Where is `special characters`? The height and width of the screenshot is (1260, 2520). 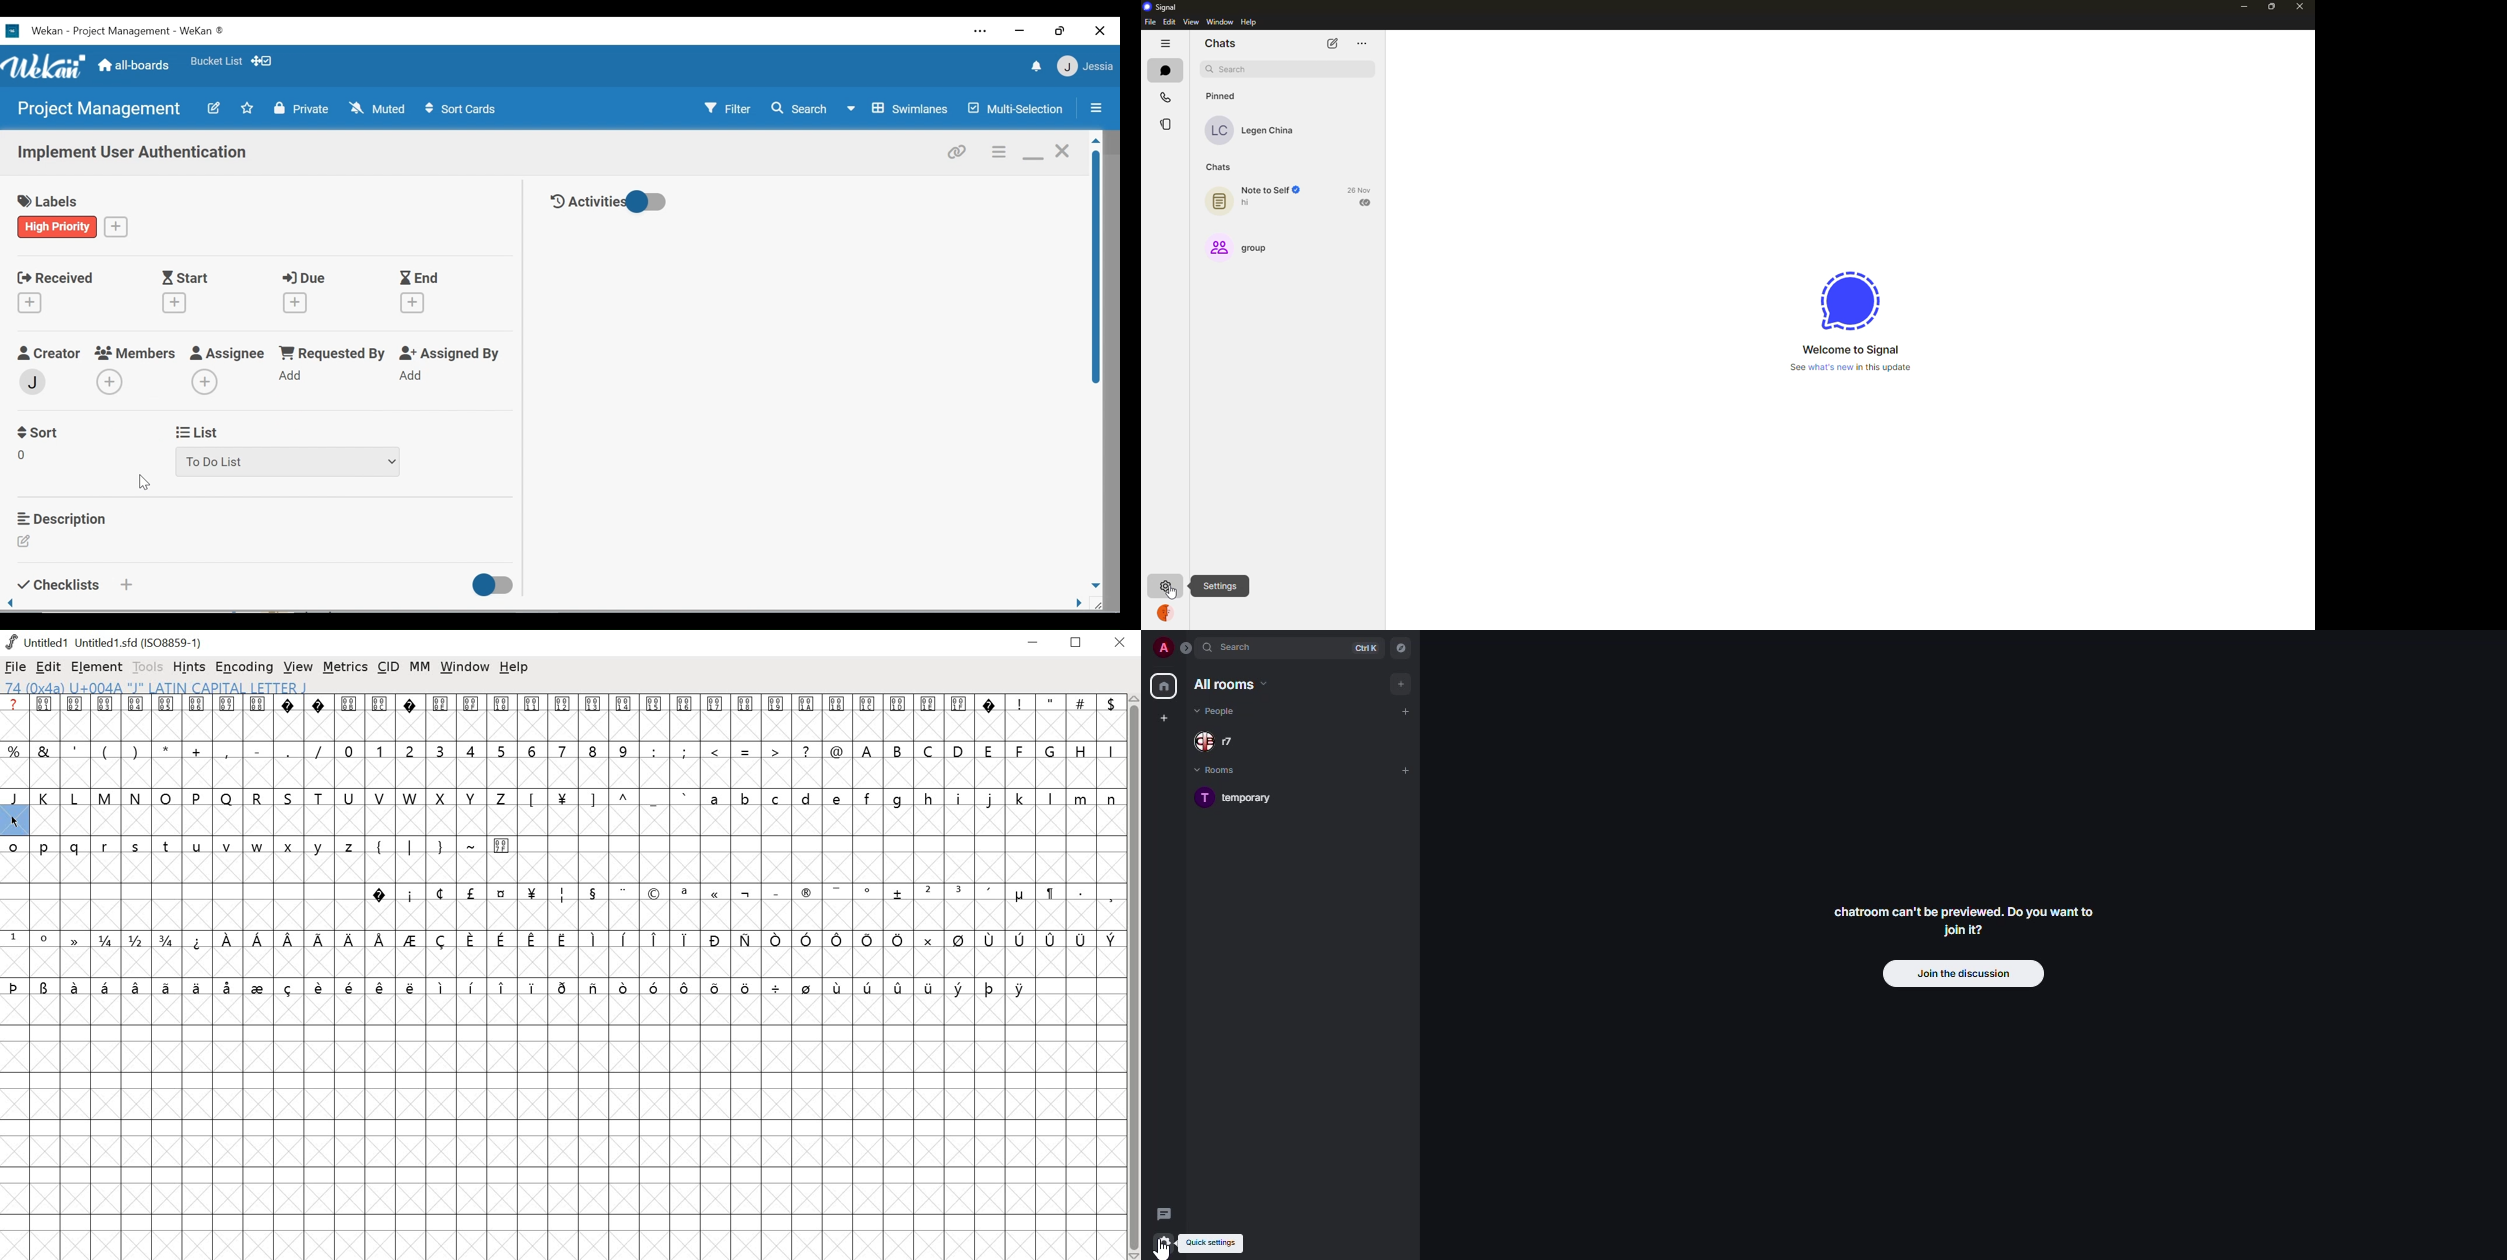 special characters is located at coordinates (743, 753).